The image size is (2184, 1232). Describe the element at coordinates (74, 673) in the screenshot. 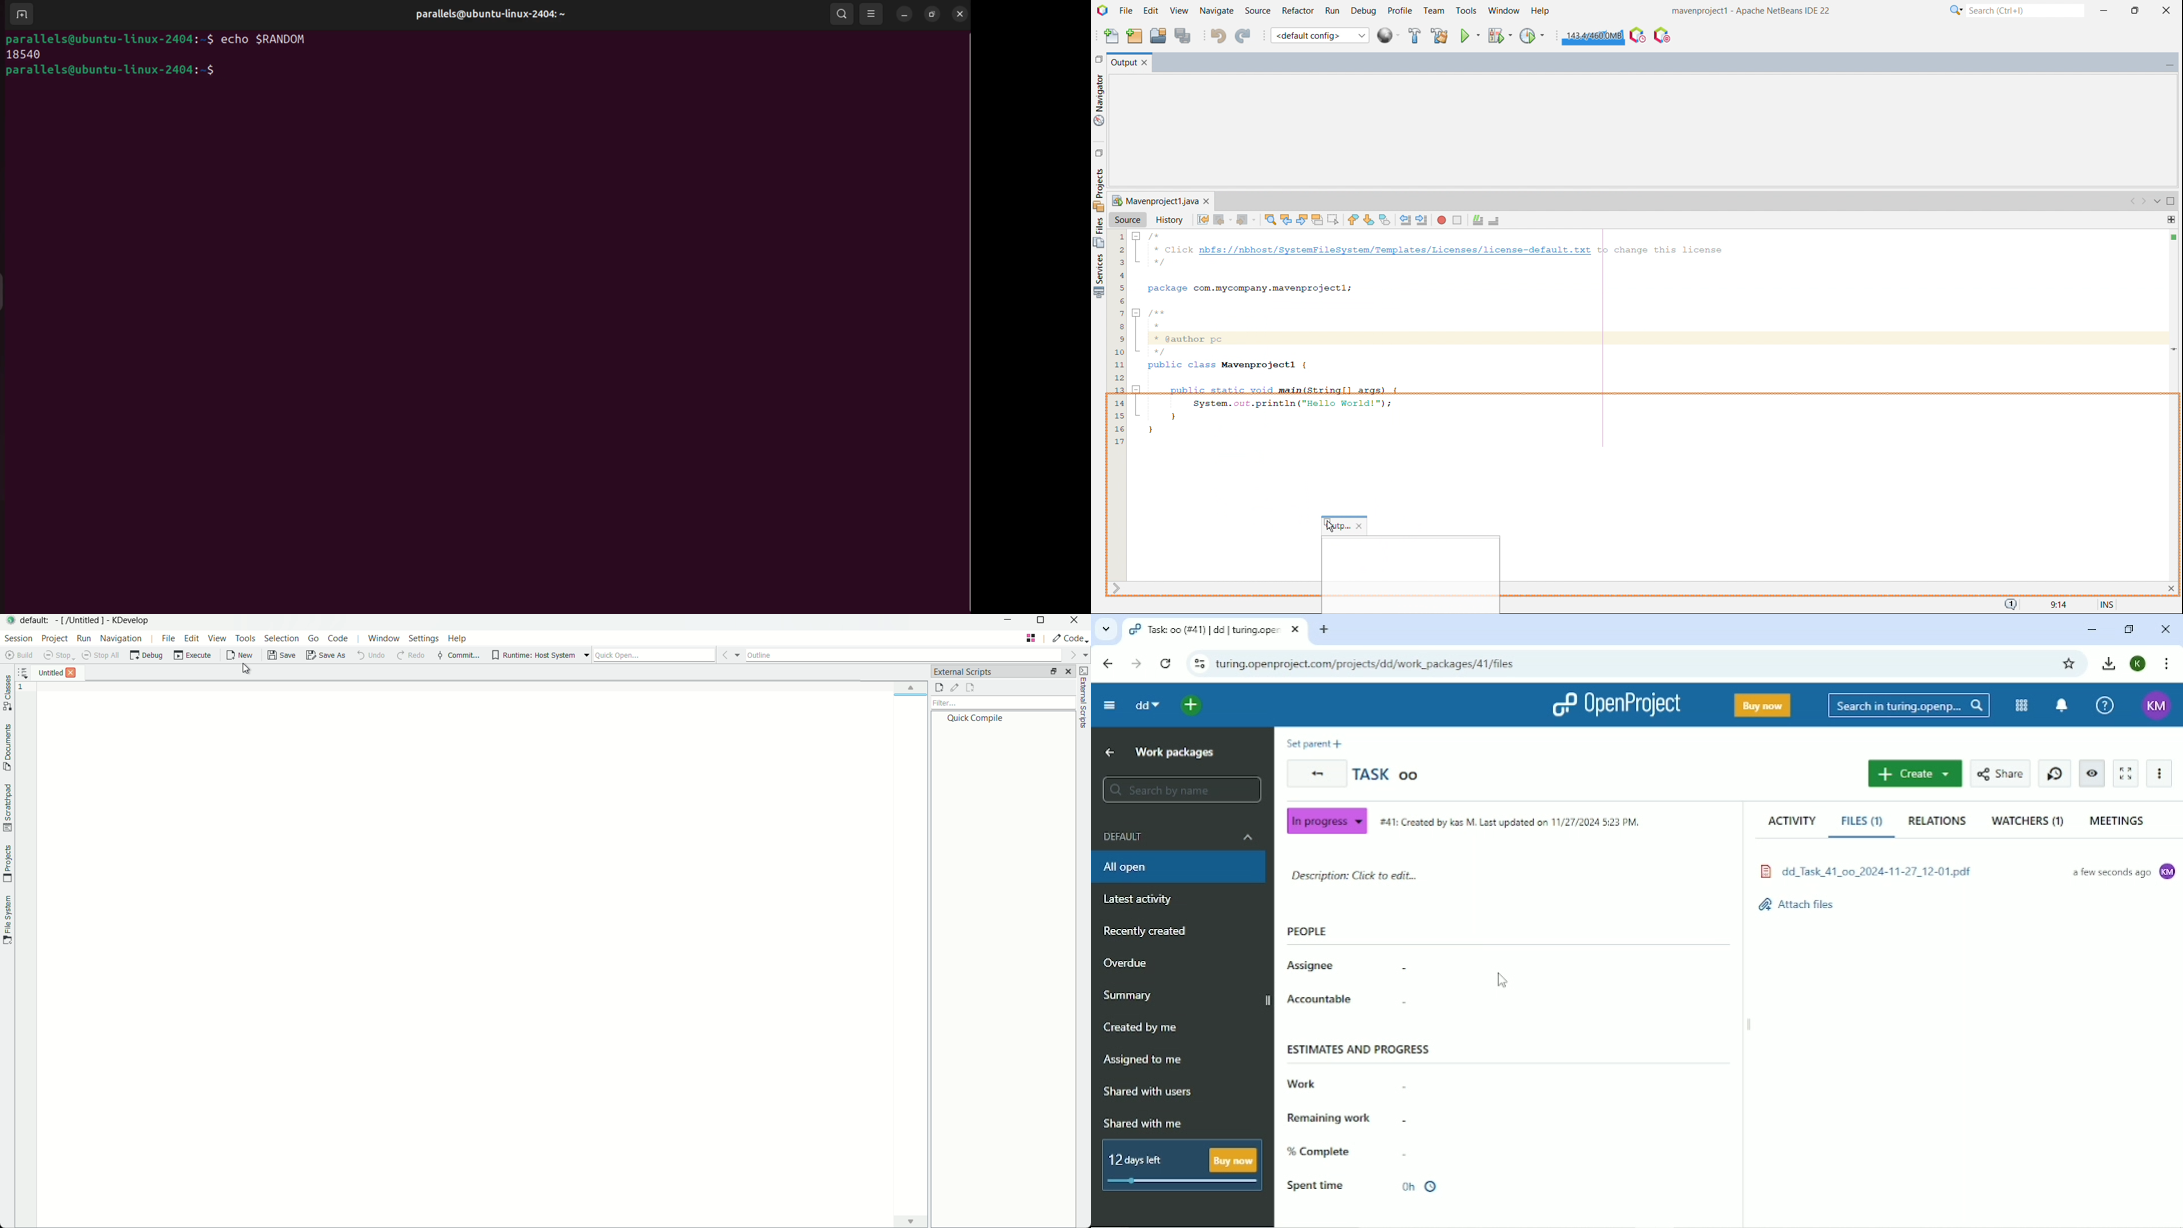

I see `Close` at that location.